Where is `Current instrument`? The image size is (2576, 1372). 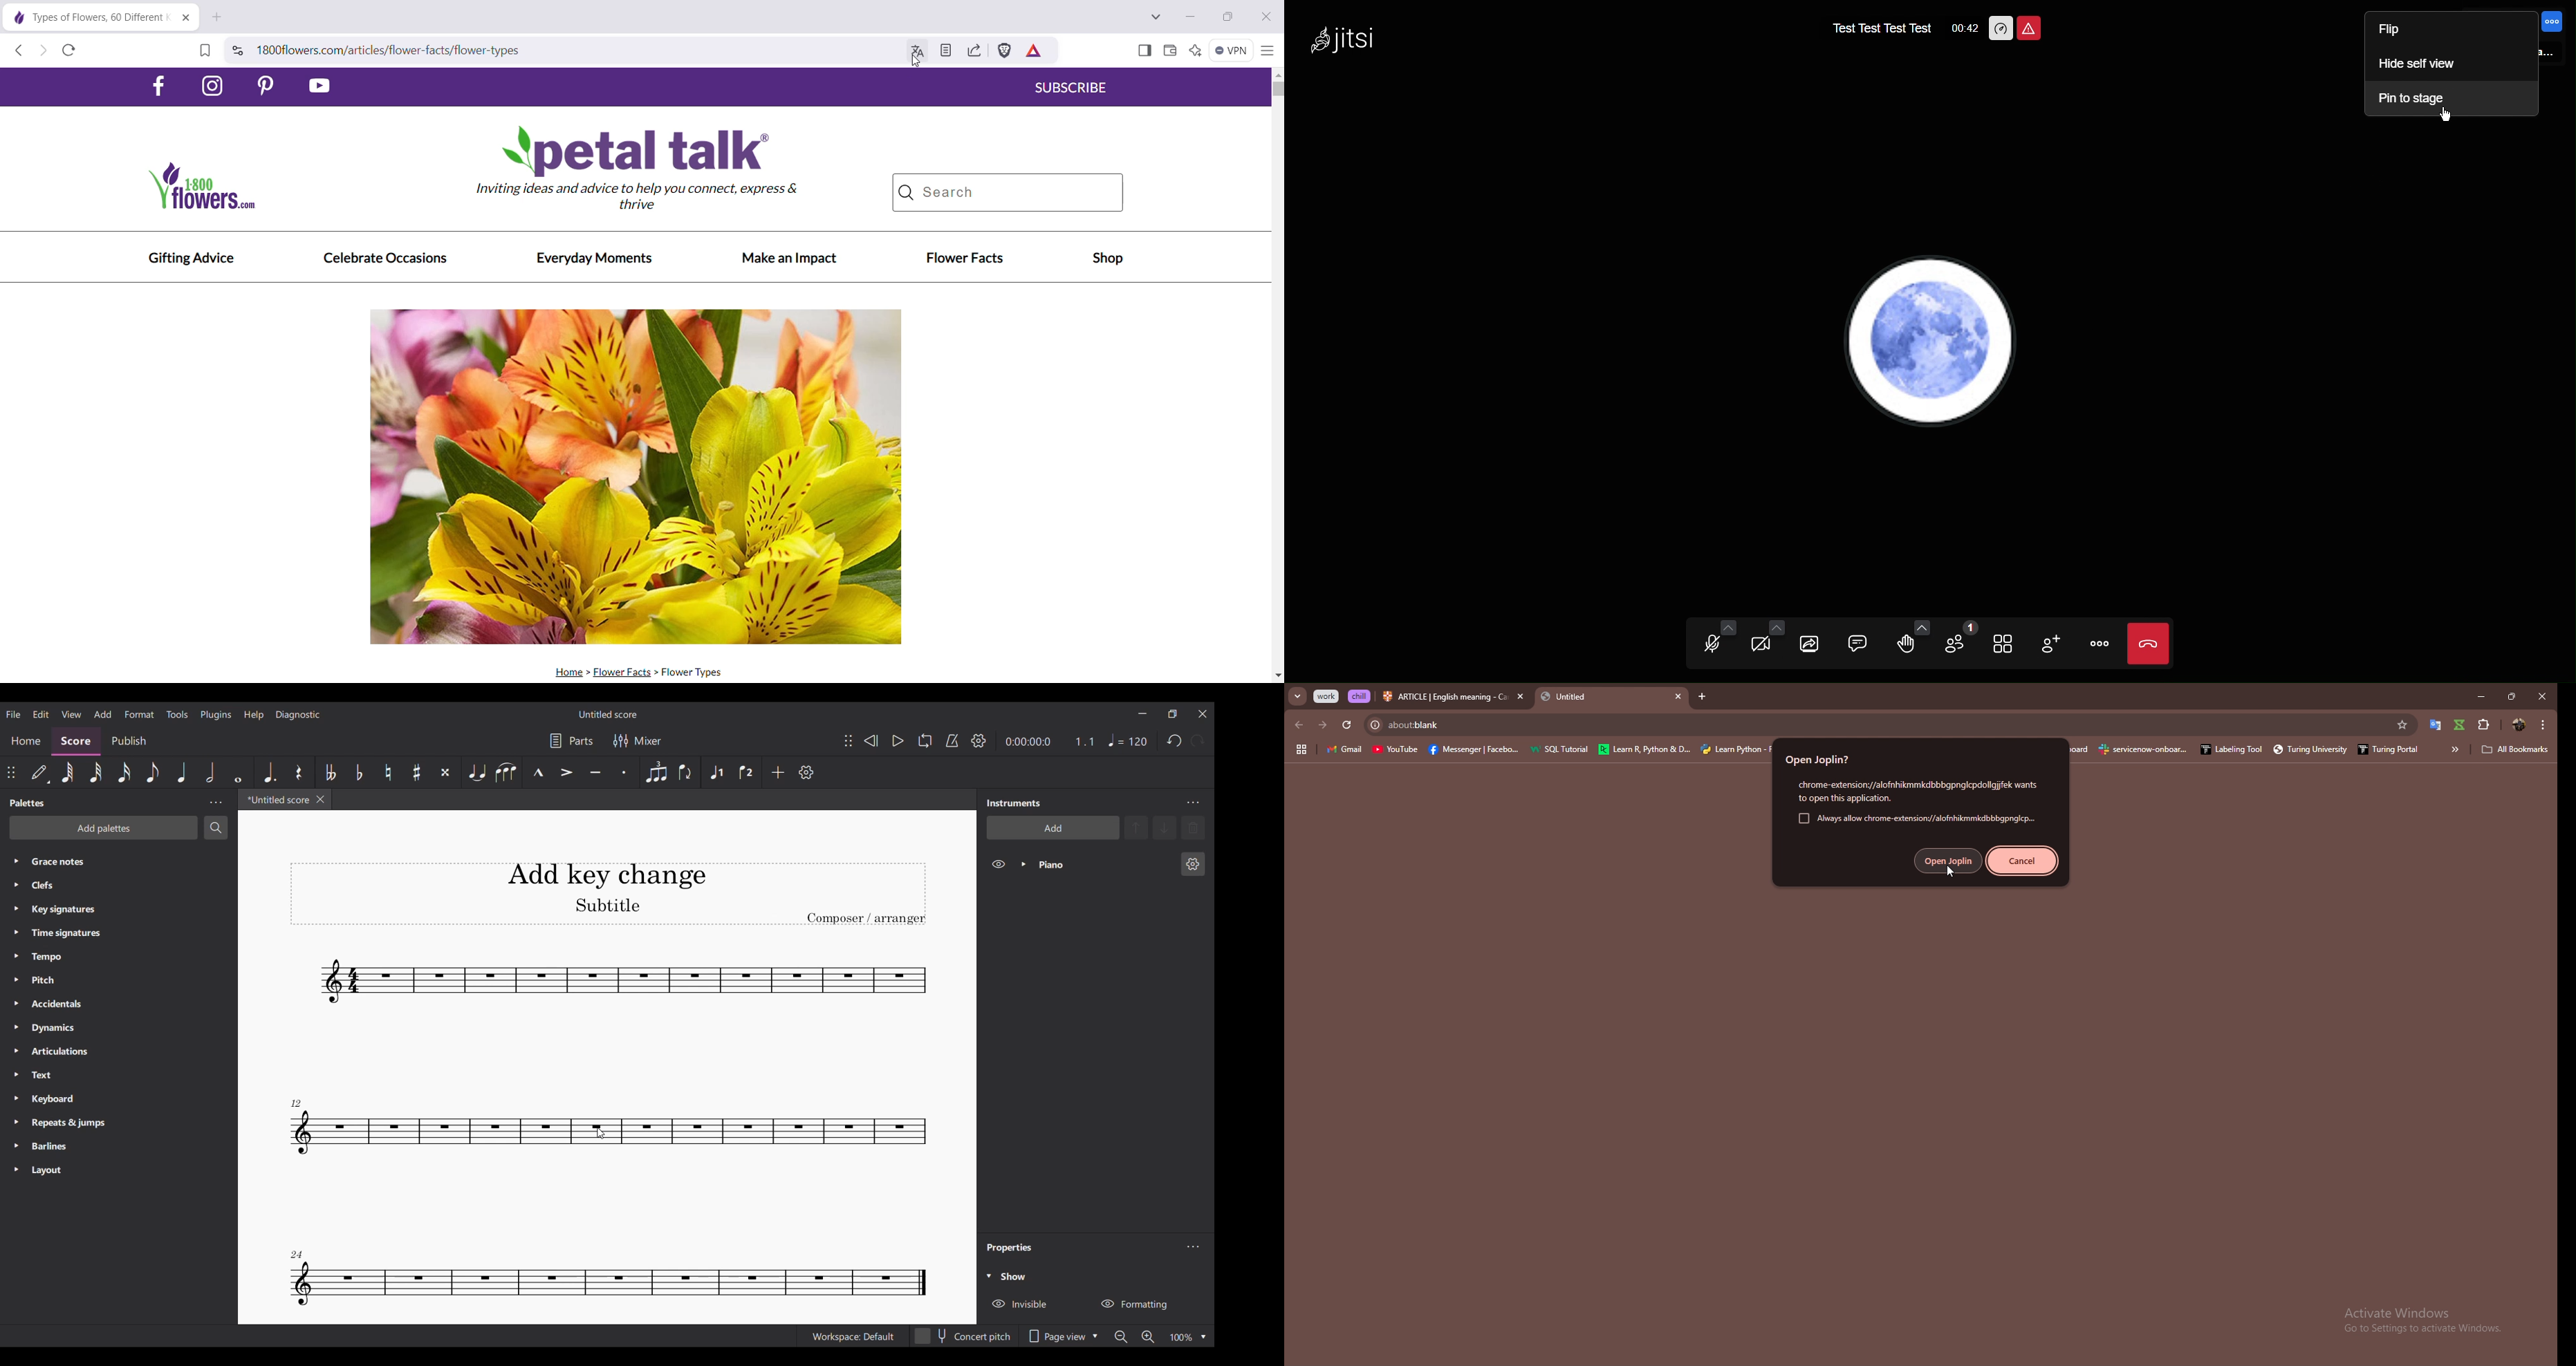 Current instrument is located at coordinates (1103, 864).